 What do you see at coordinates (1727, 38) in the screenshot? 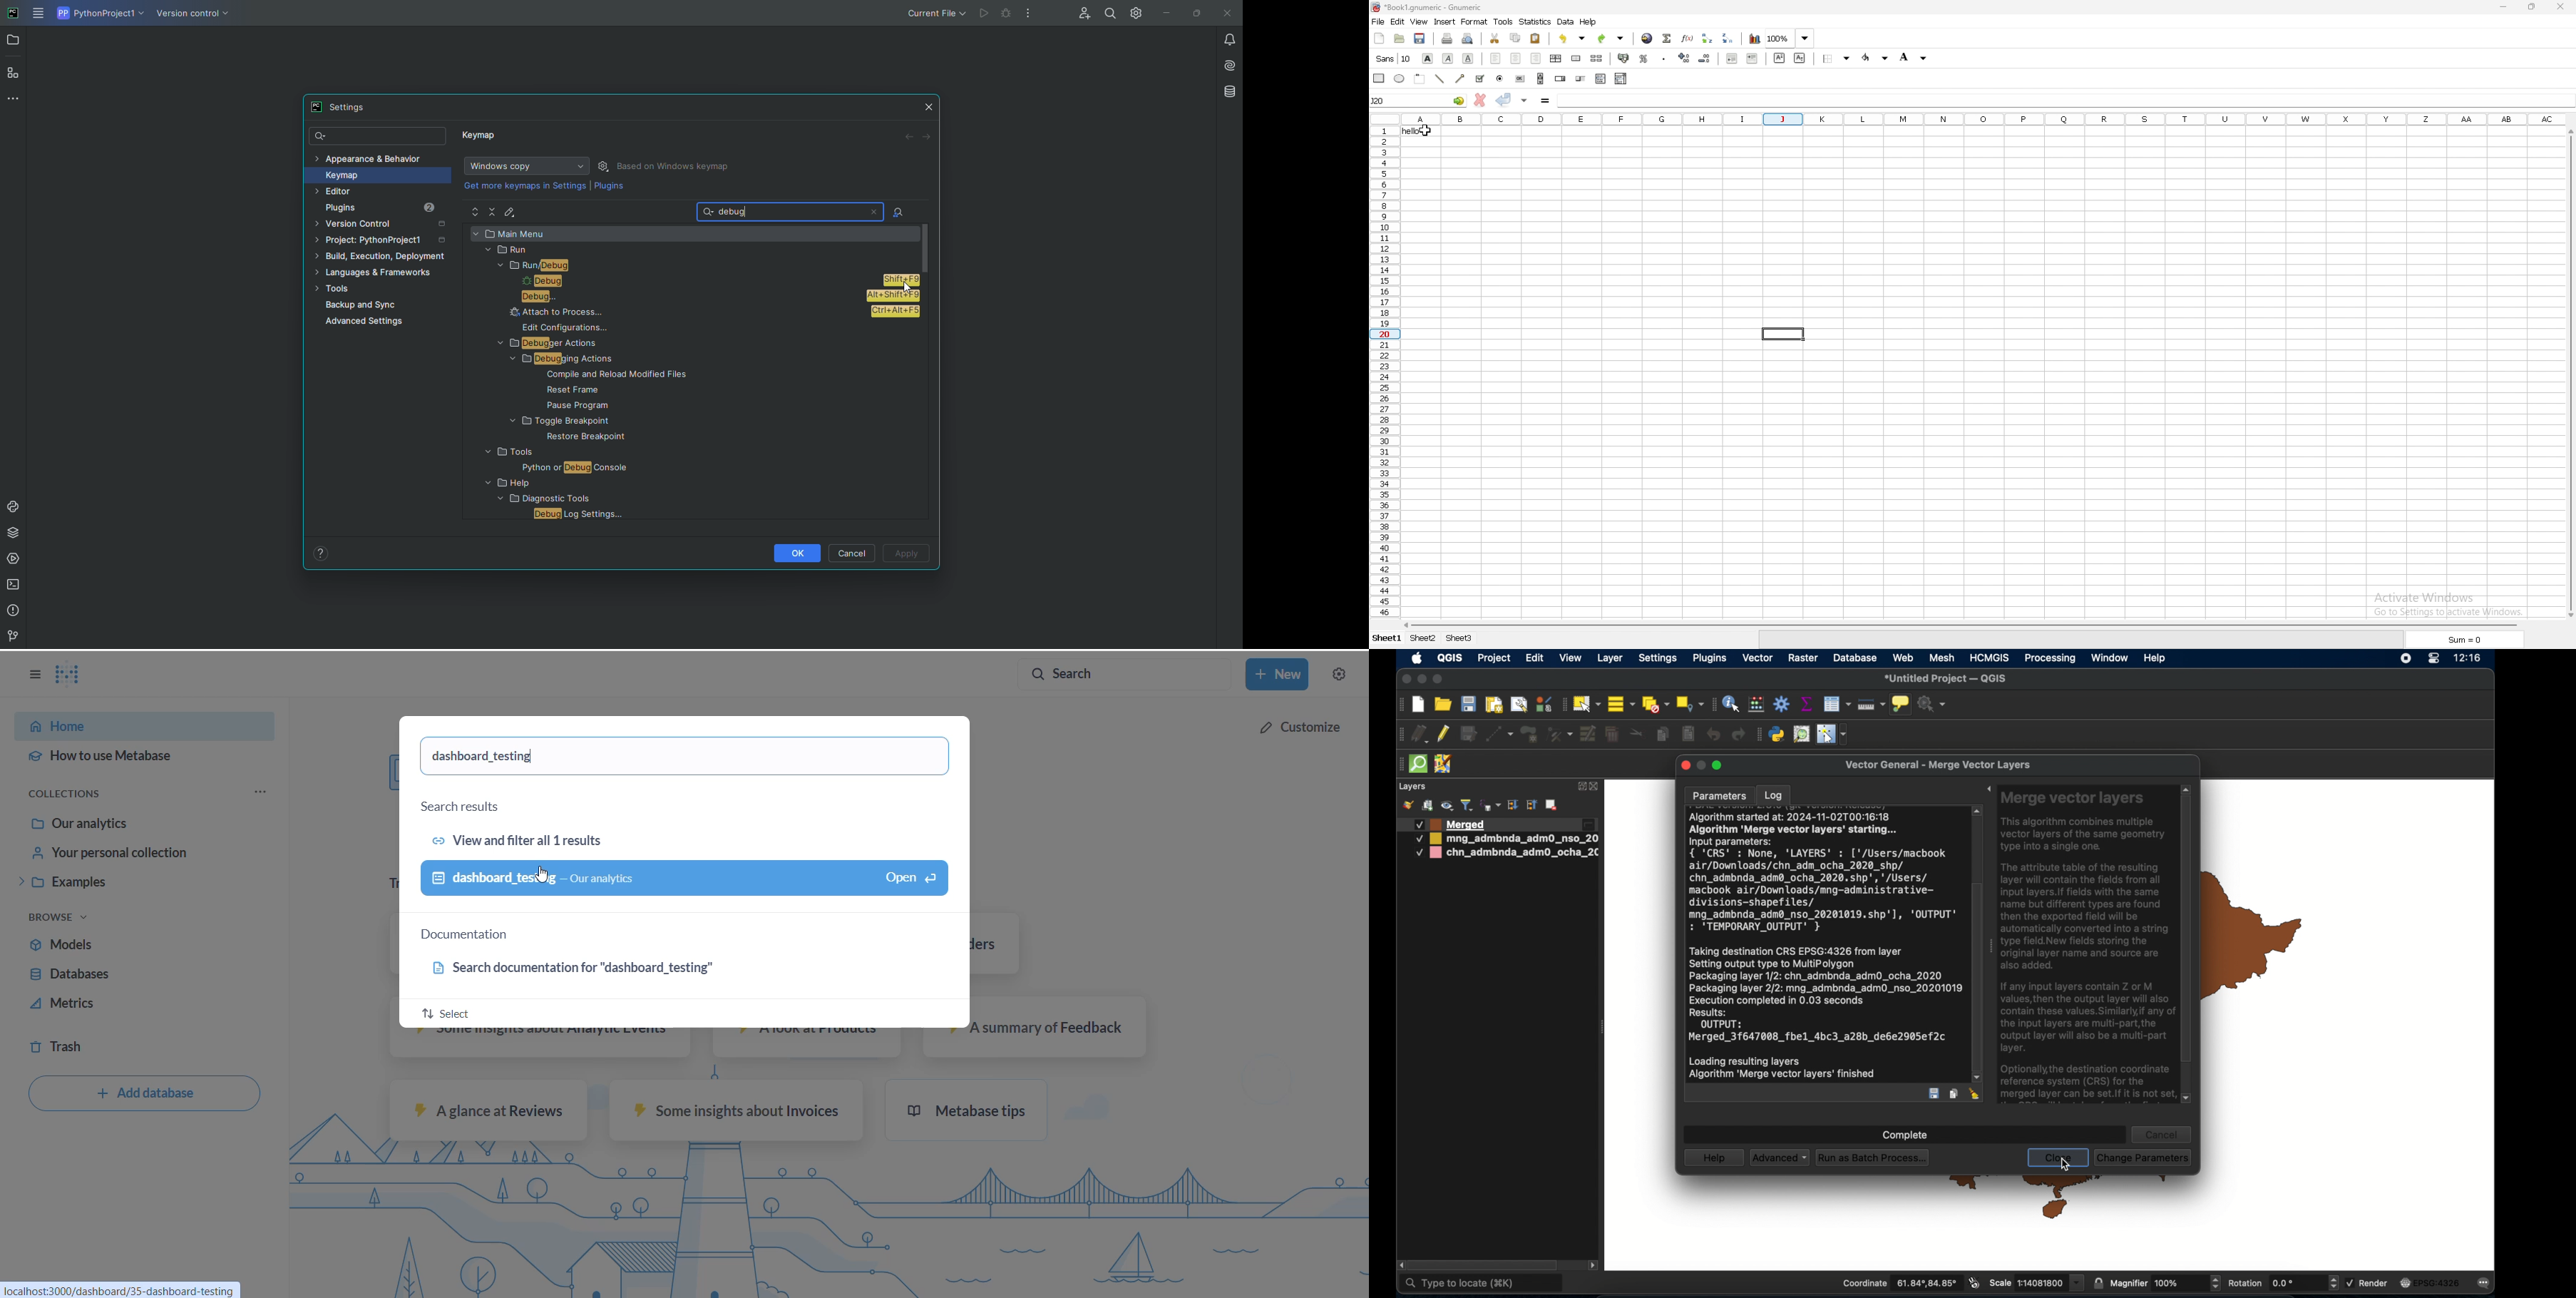
I see `sort descending` at bounding box center [1727, 38].